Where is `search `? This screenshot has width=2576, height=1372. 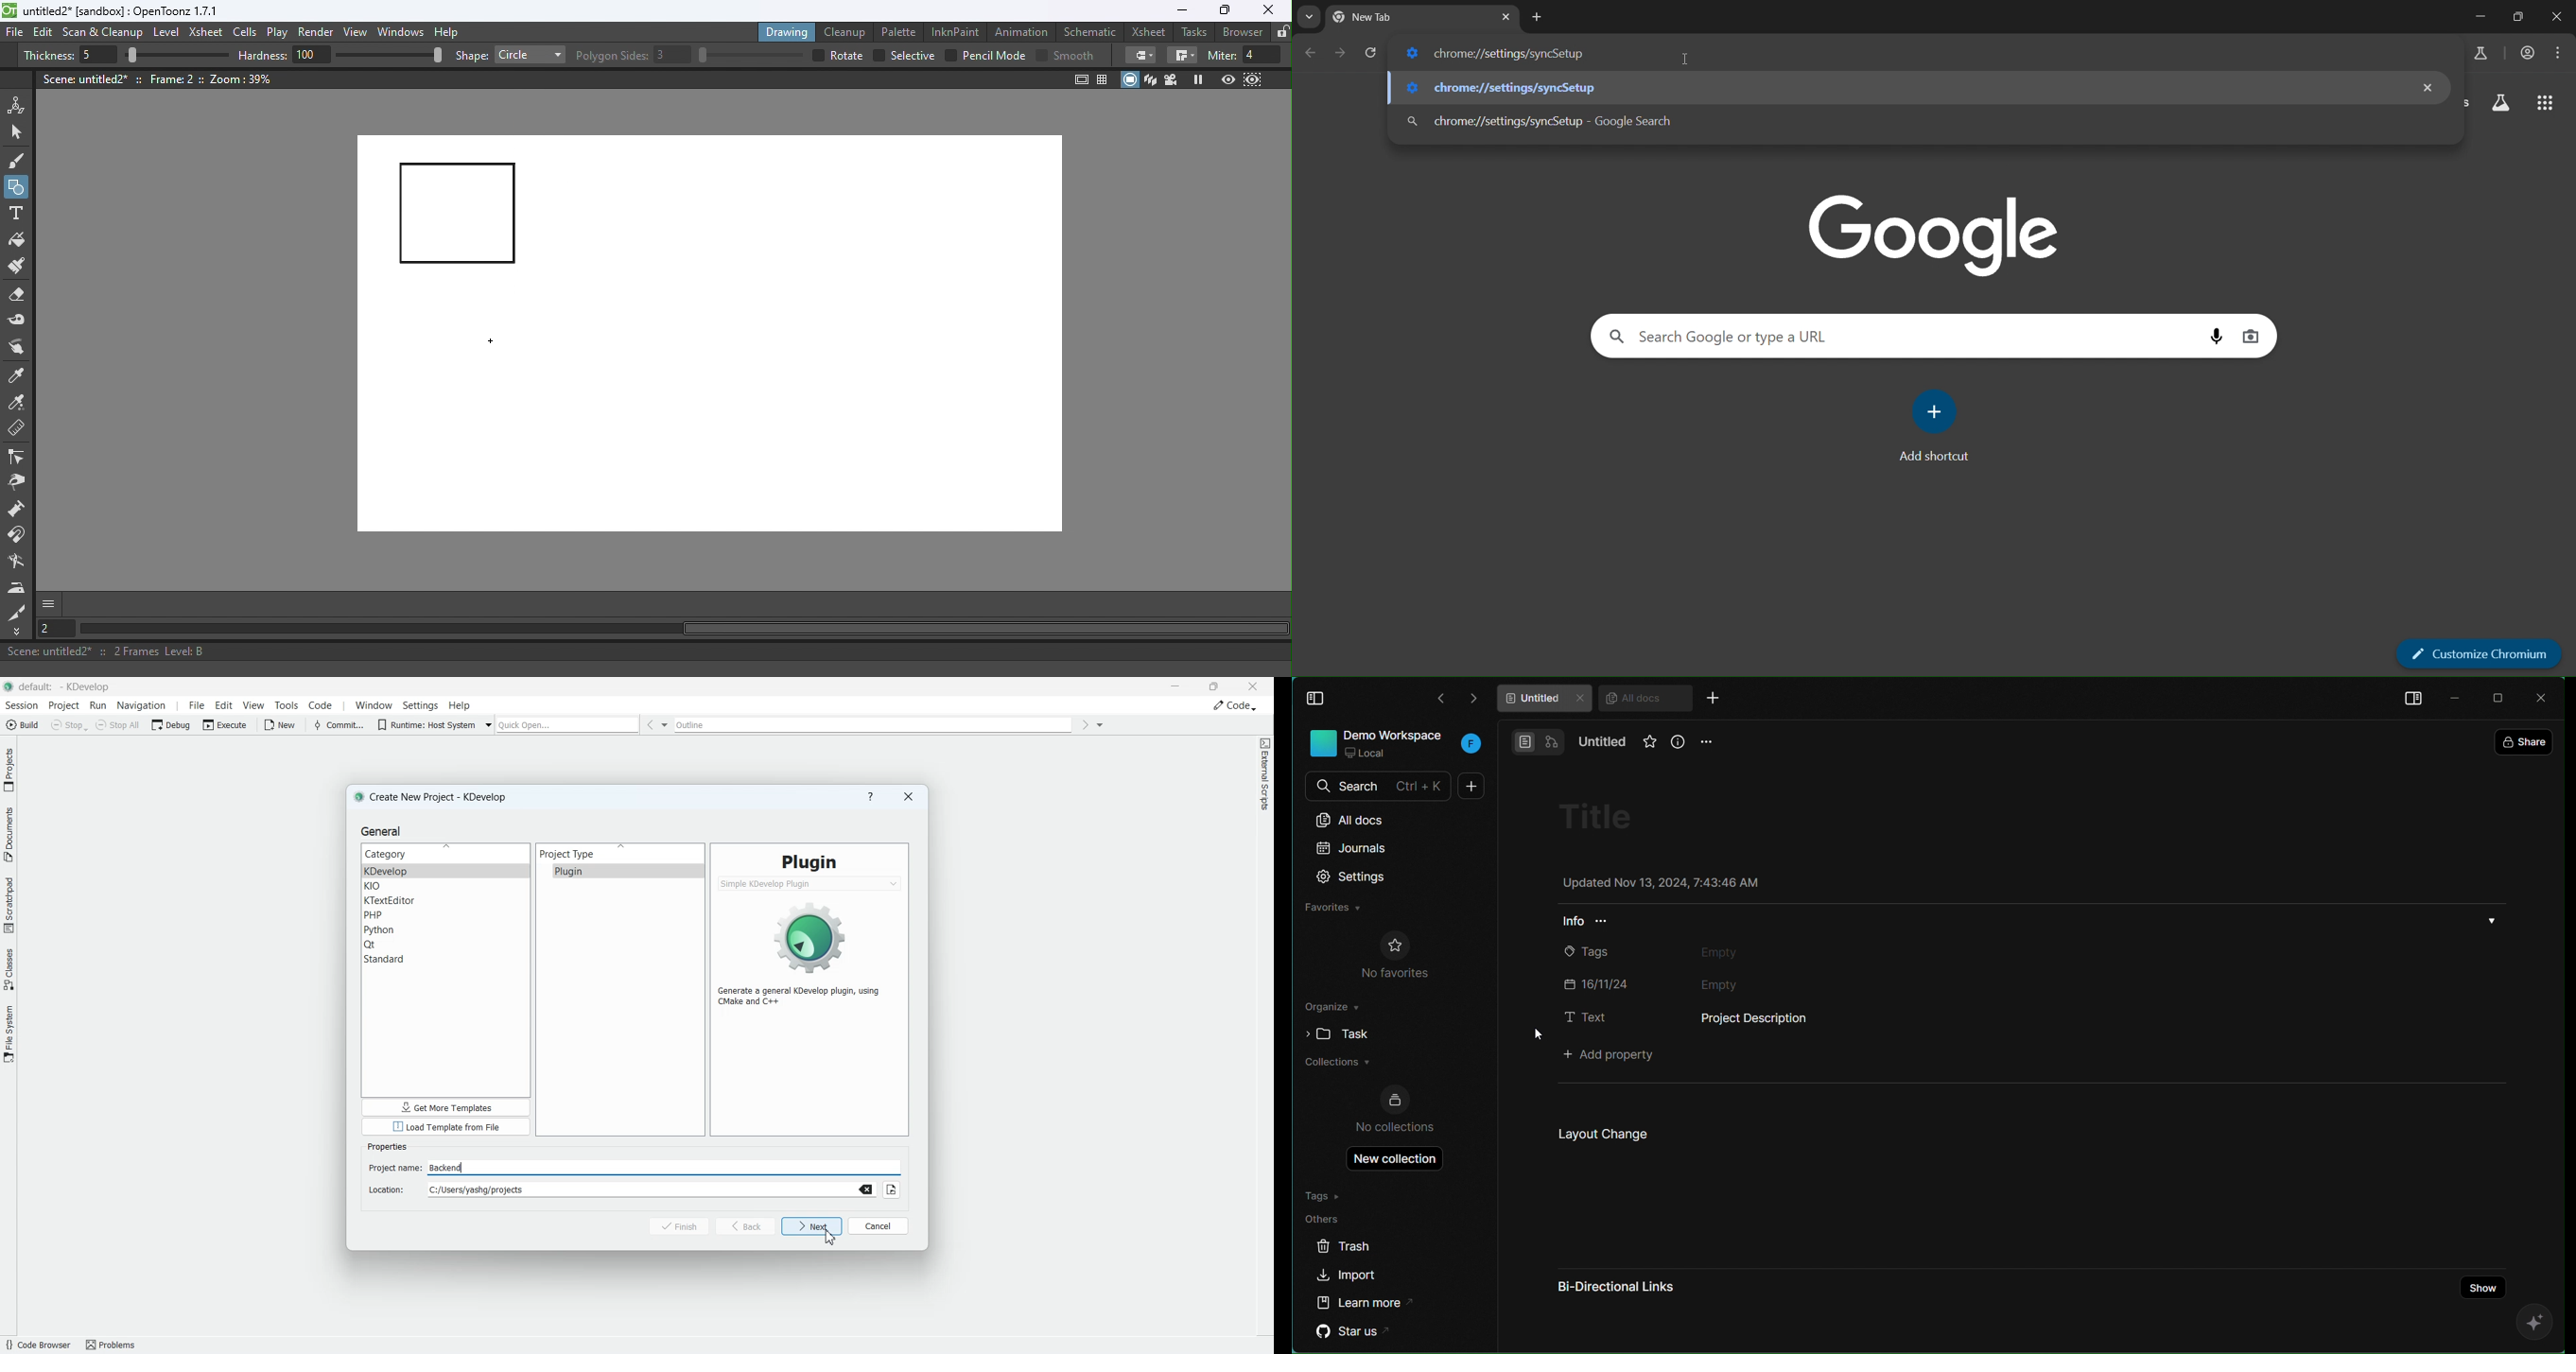 search  is located at coordinates (1375, 786).